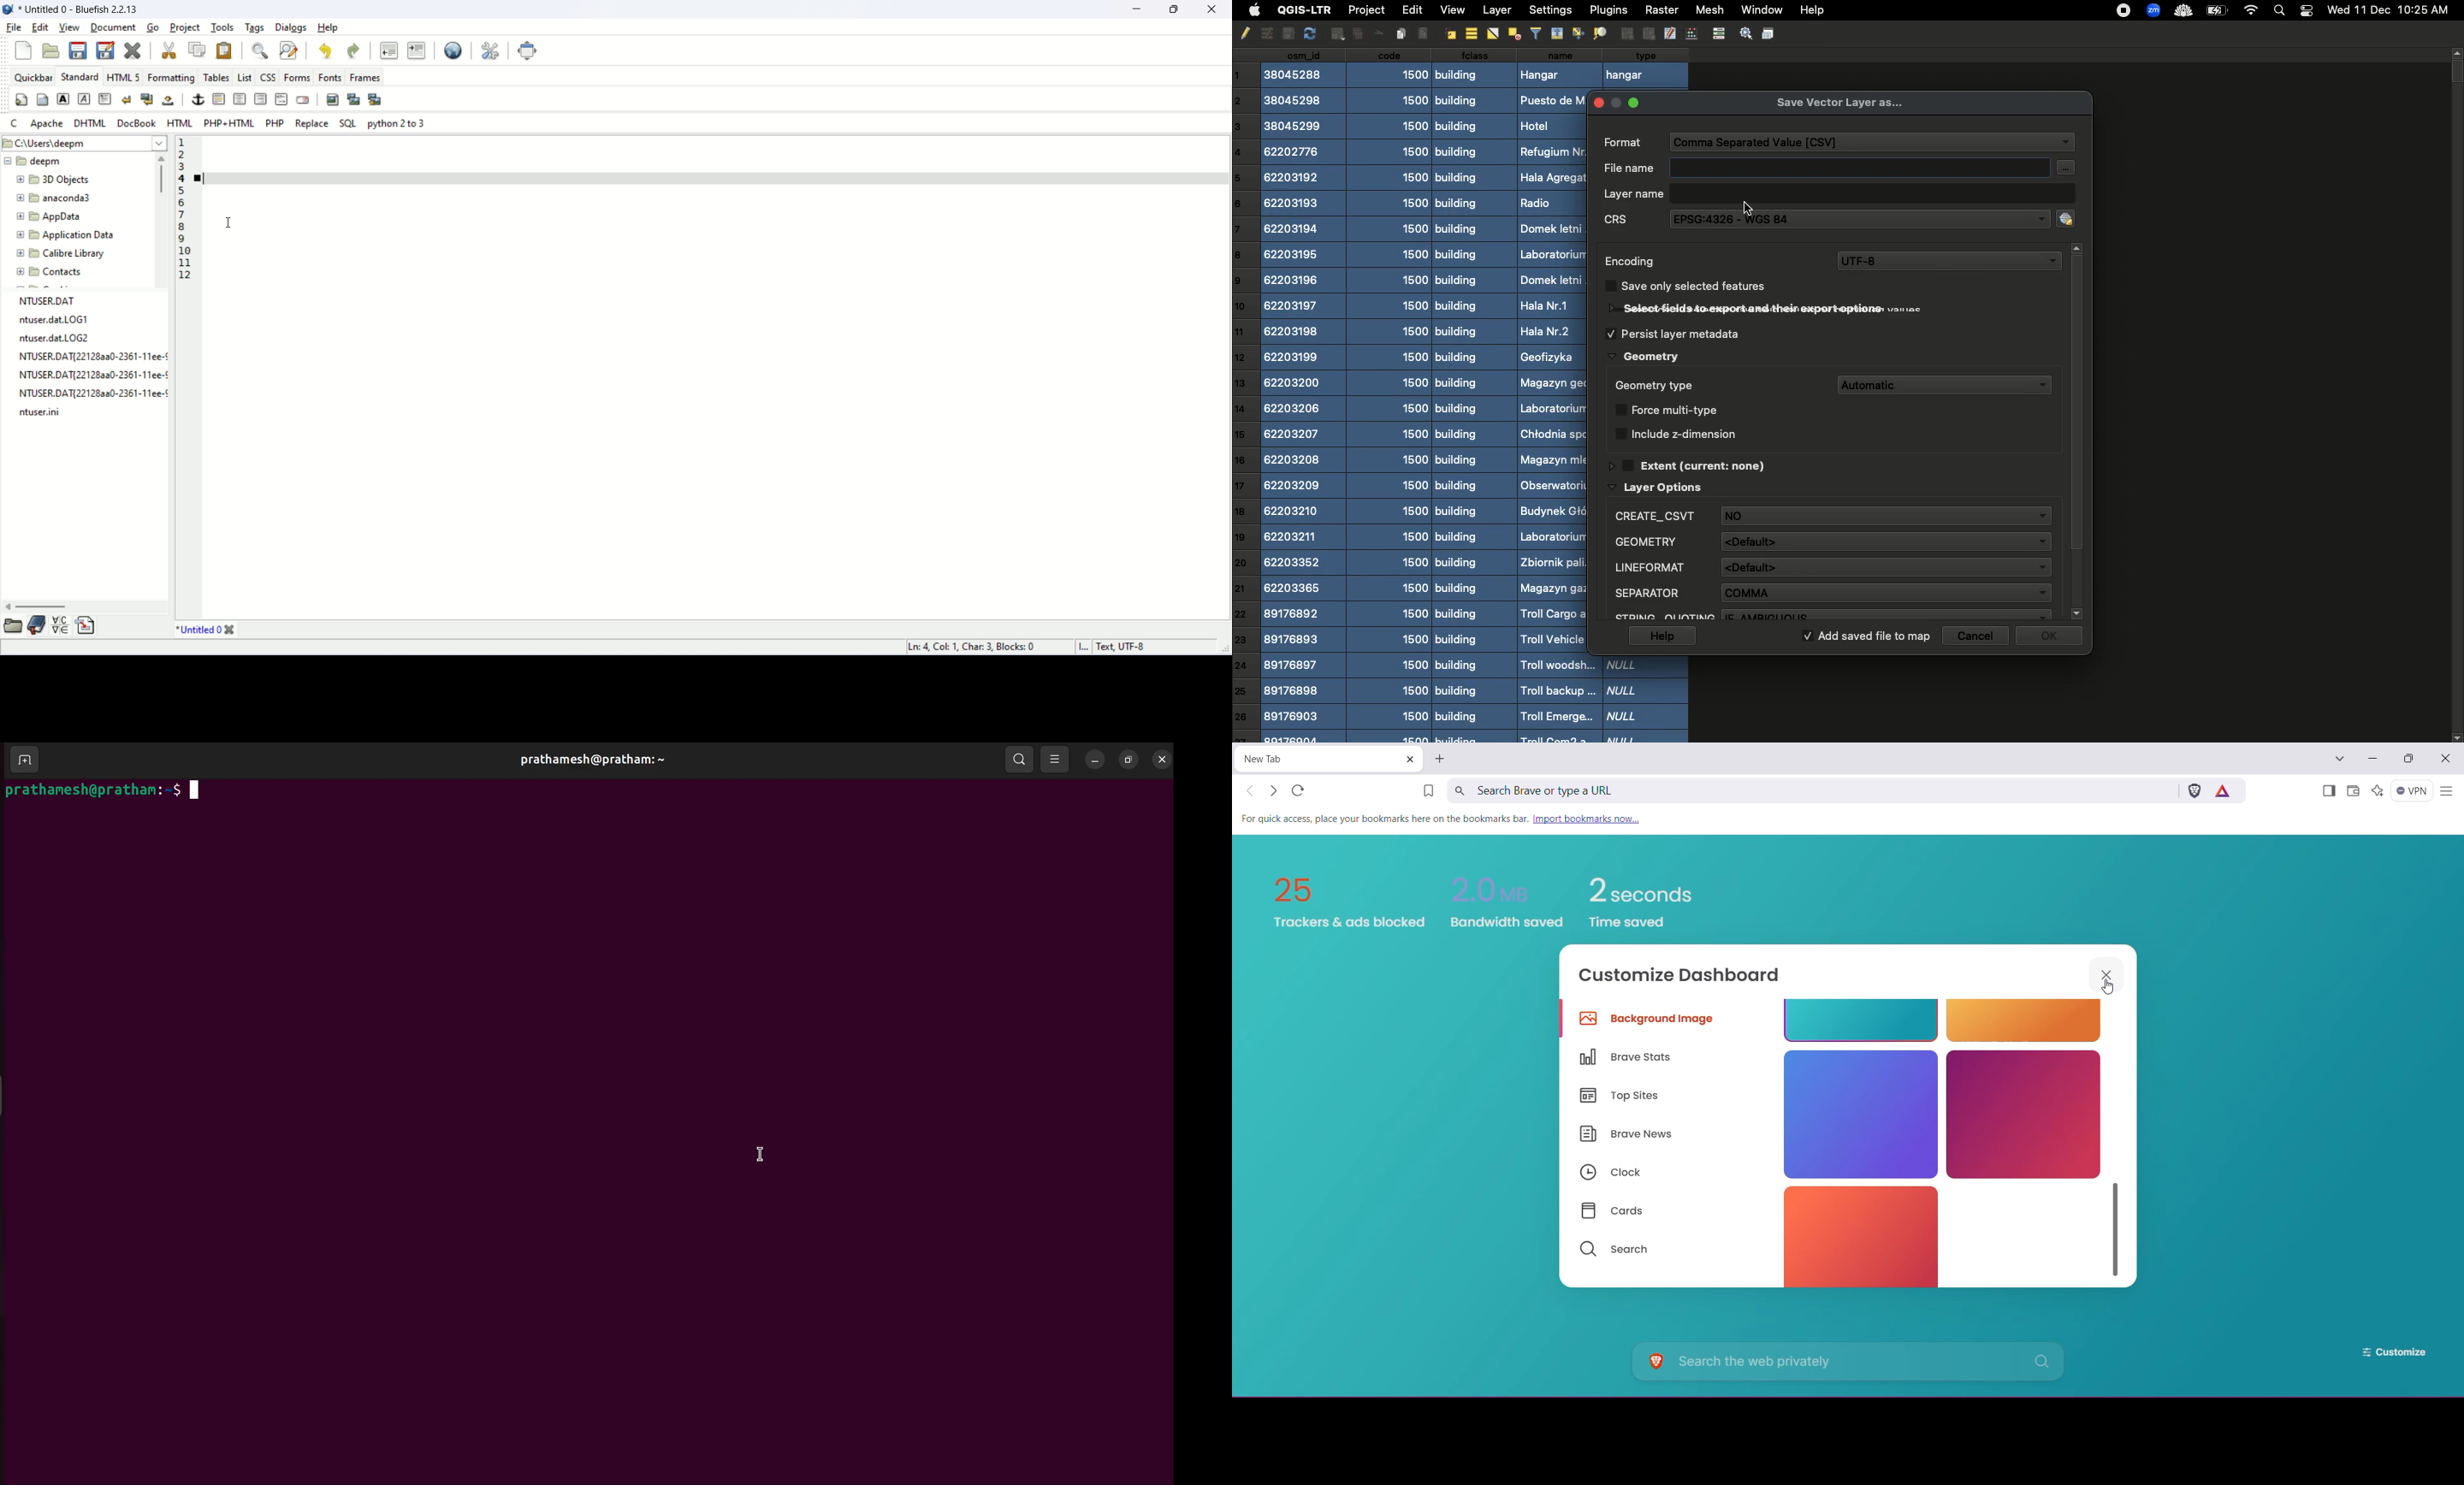 The height and width of the screenshot is (1512, 2464). I want to click on cut, so click(167, 51).